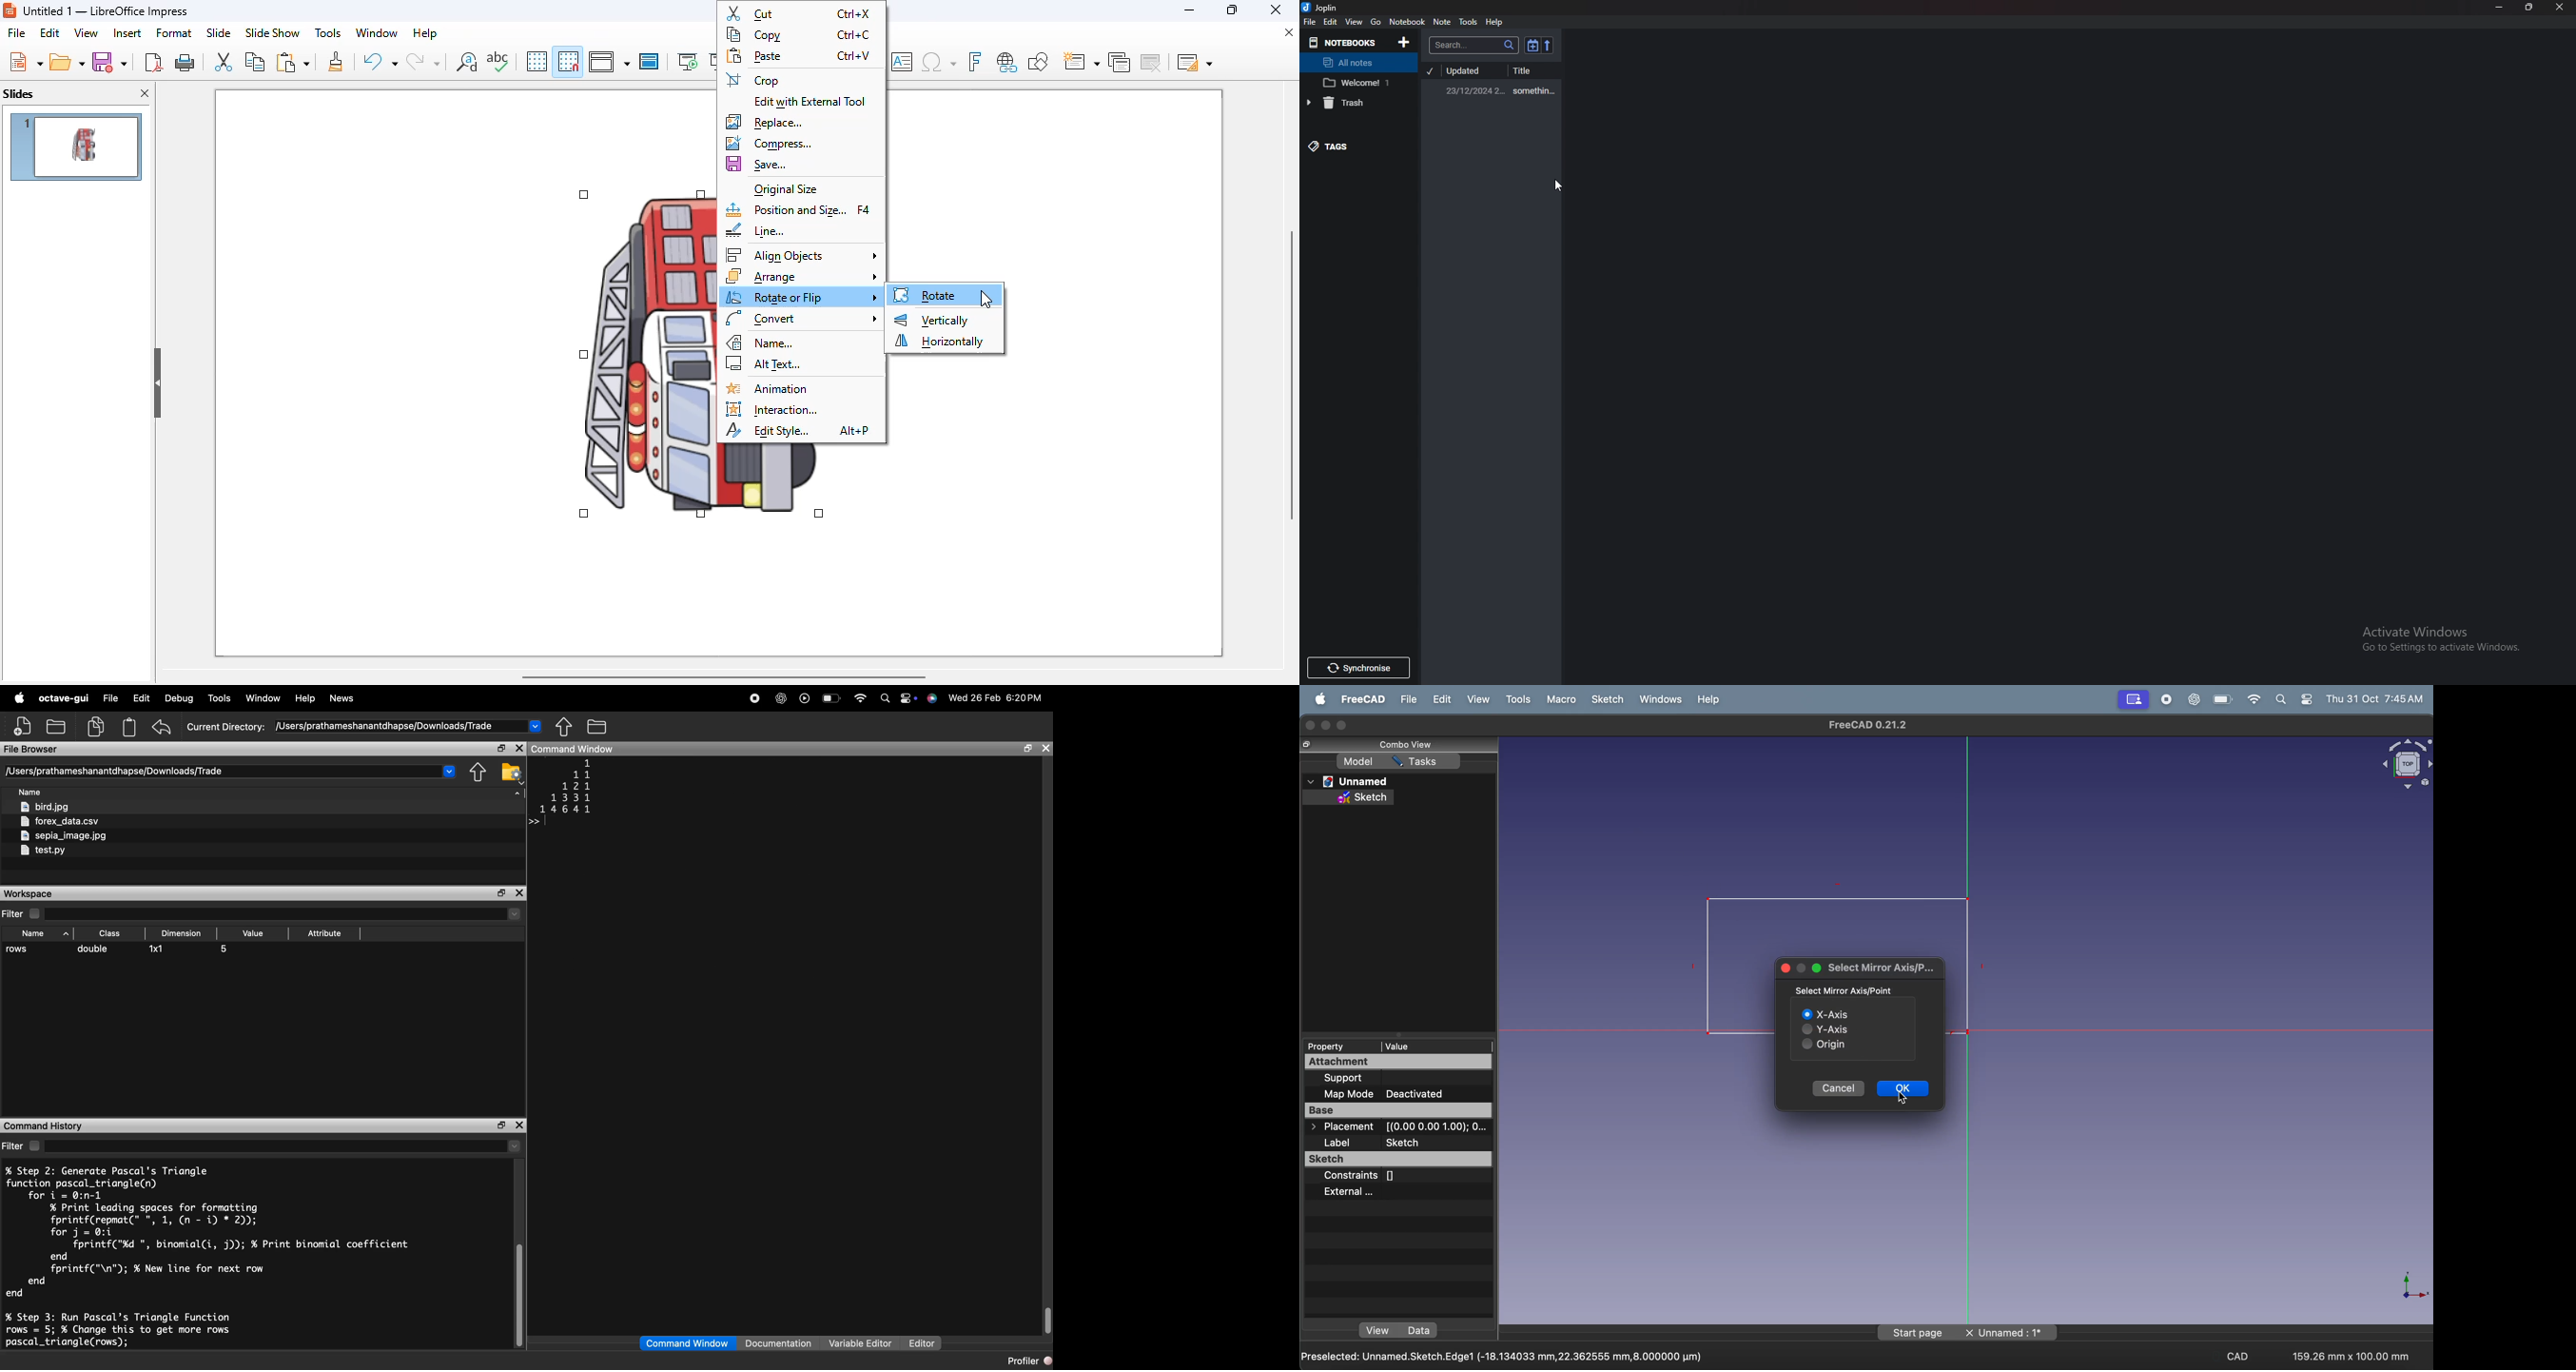  I want to click on typing cursor, so click(537, 821).